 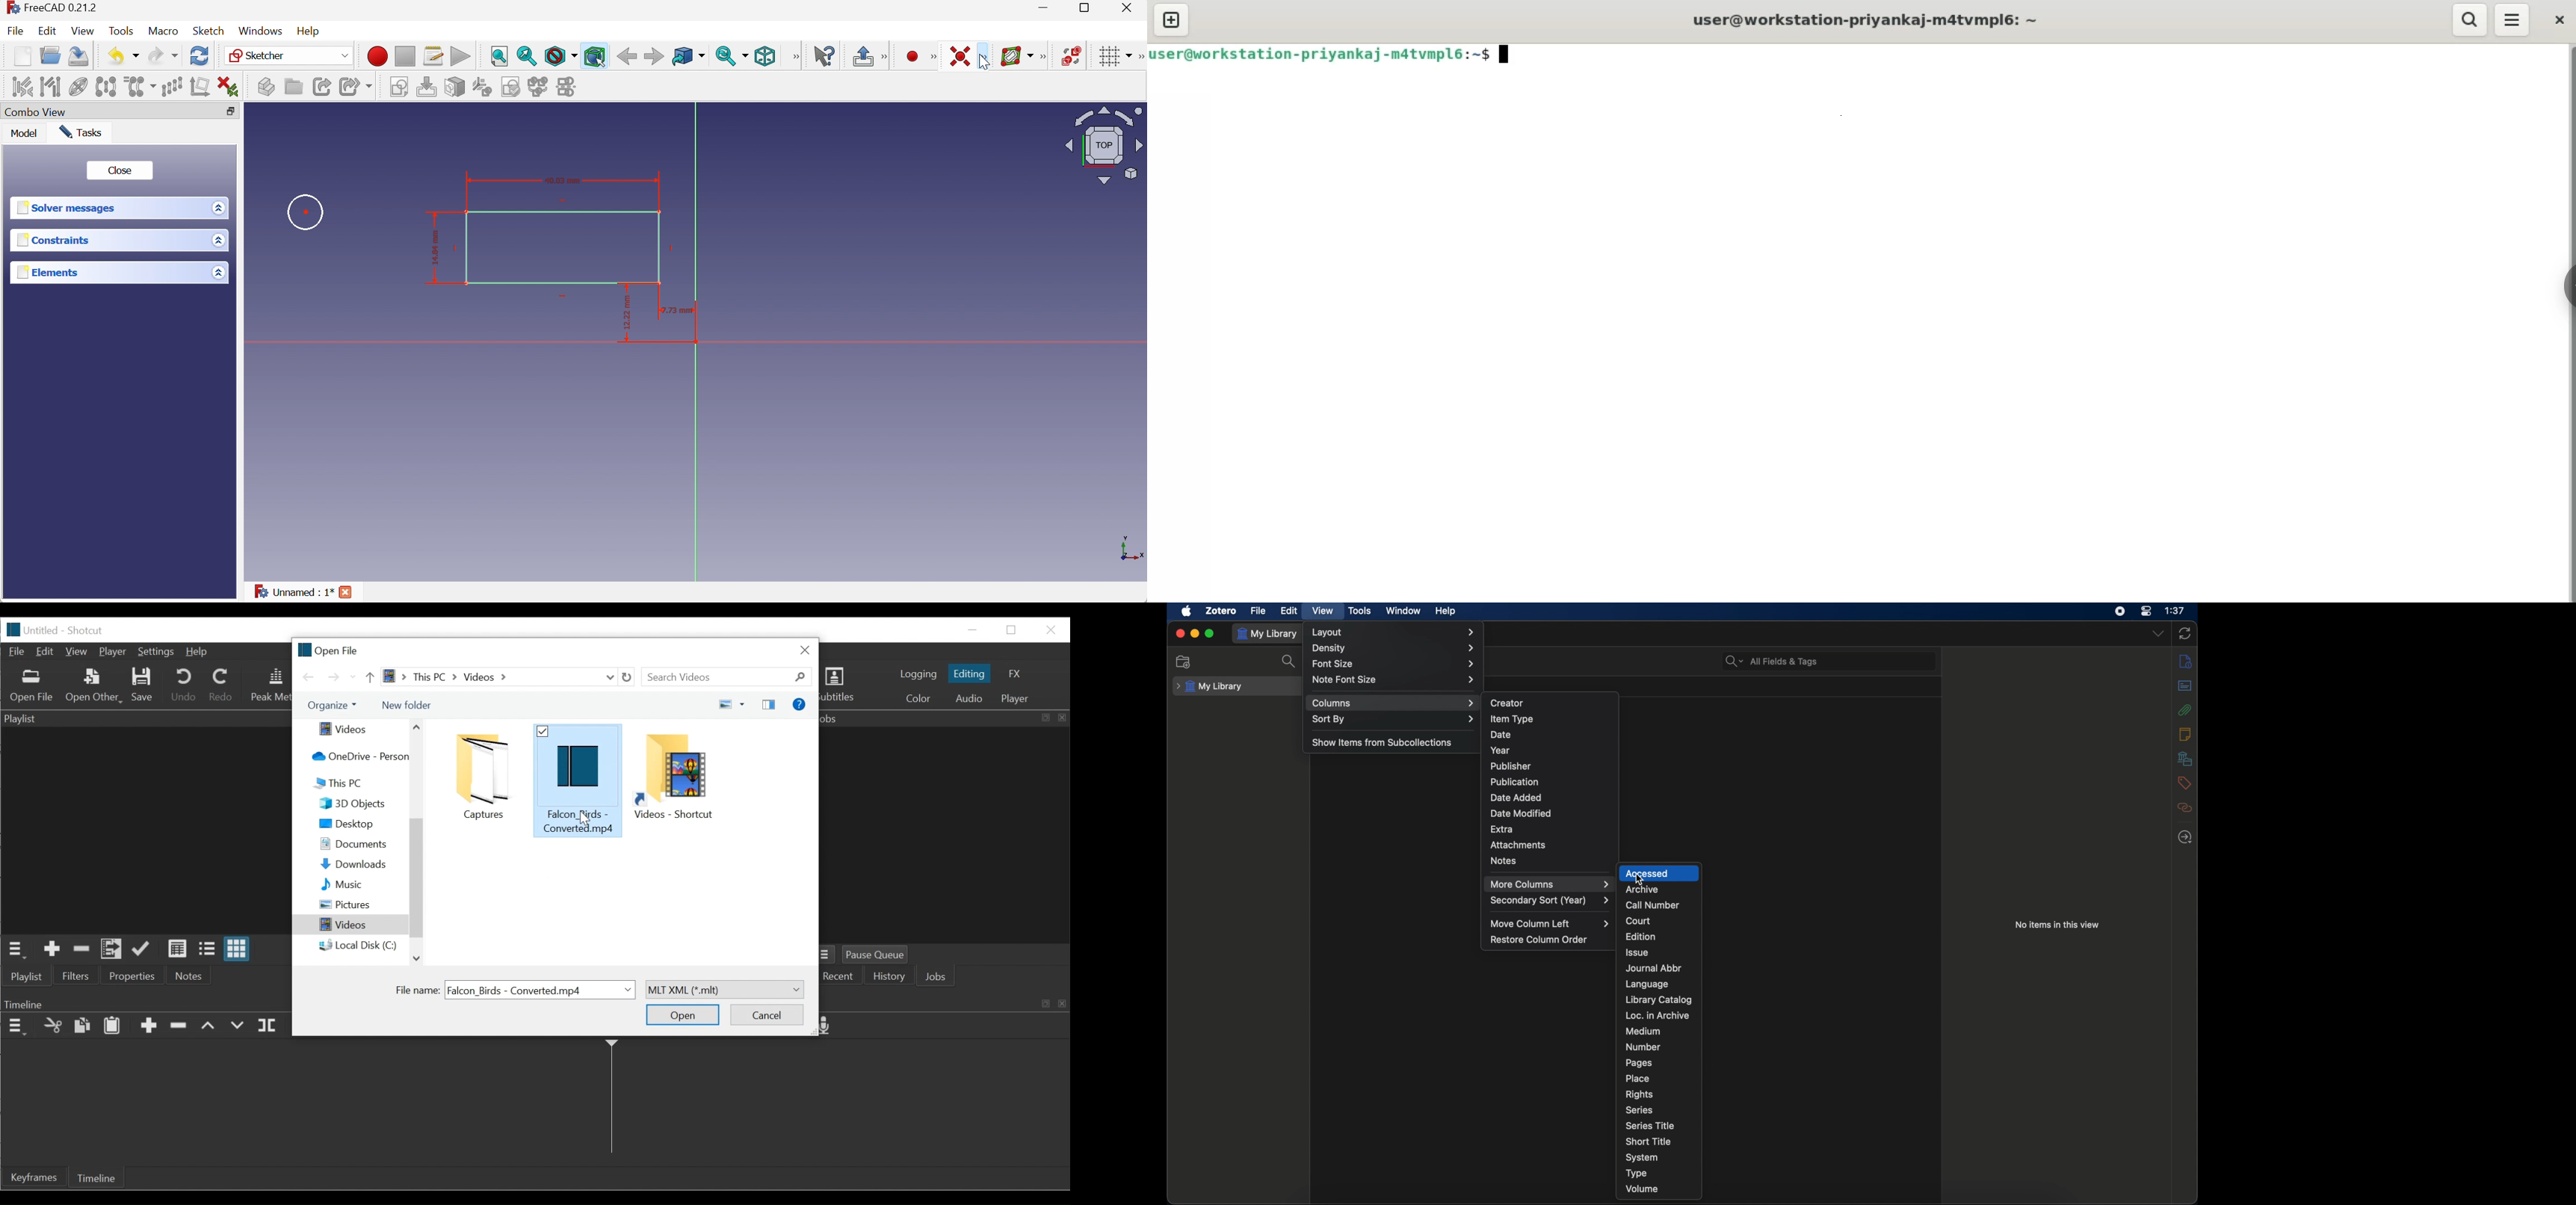 I want to click on zotero, so click(x=1222, y=610).